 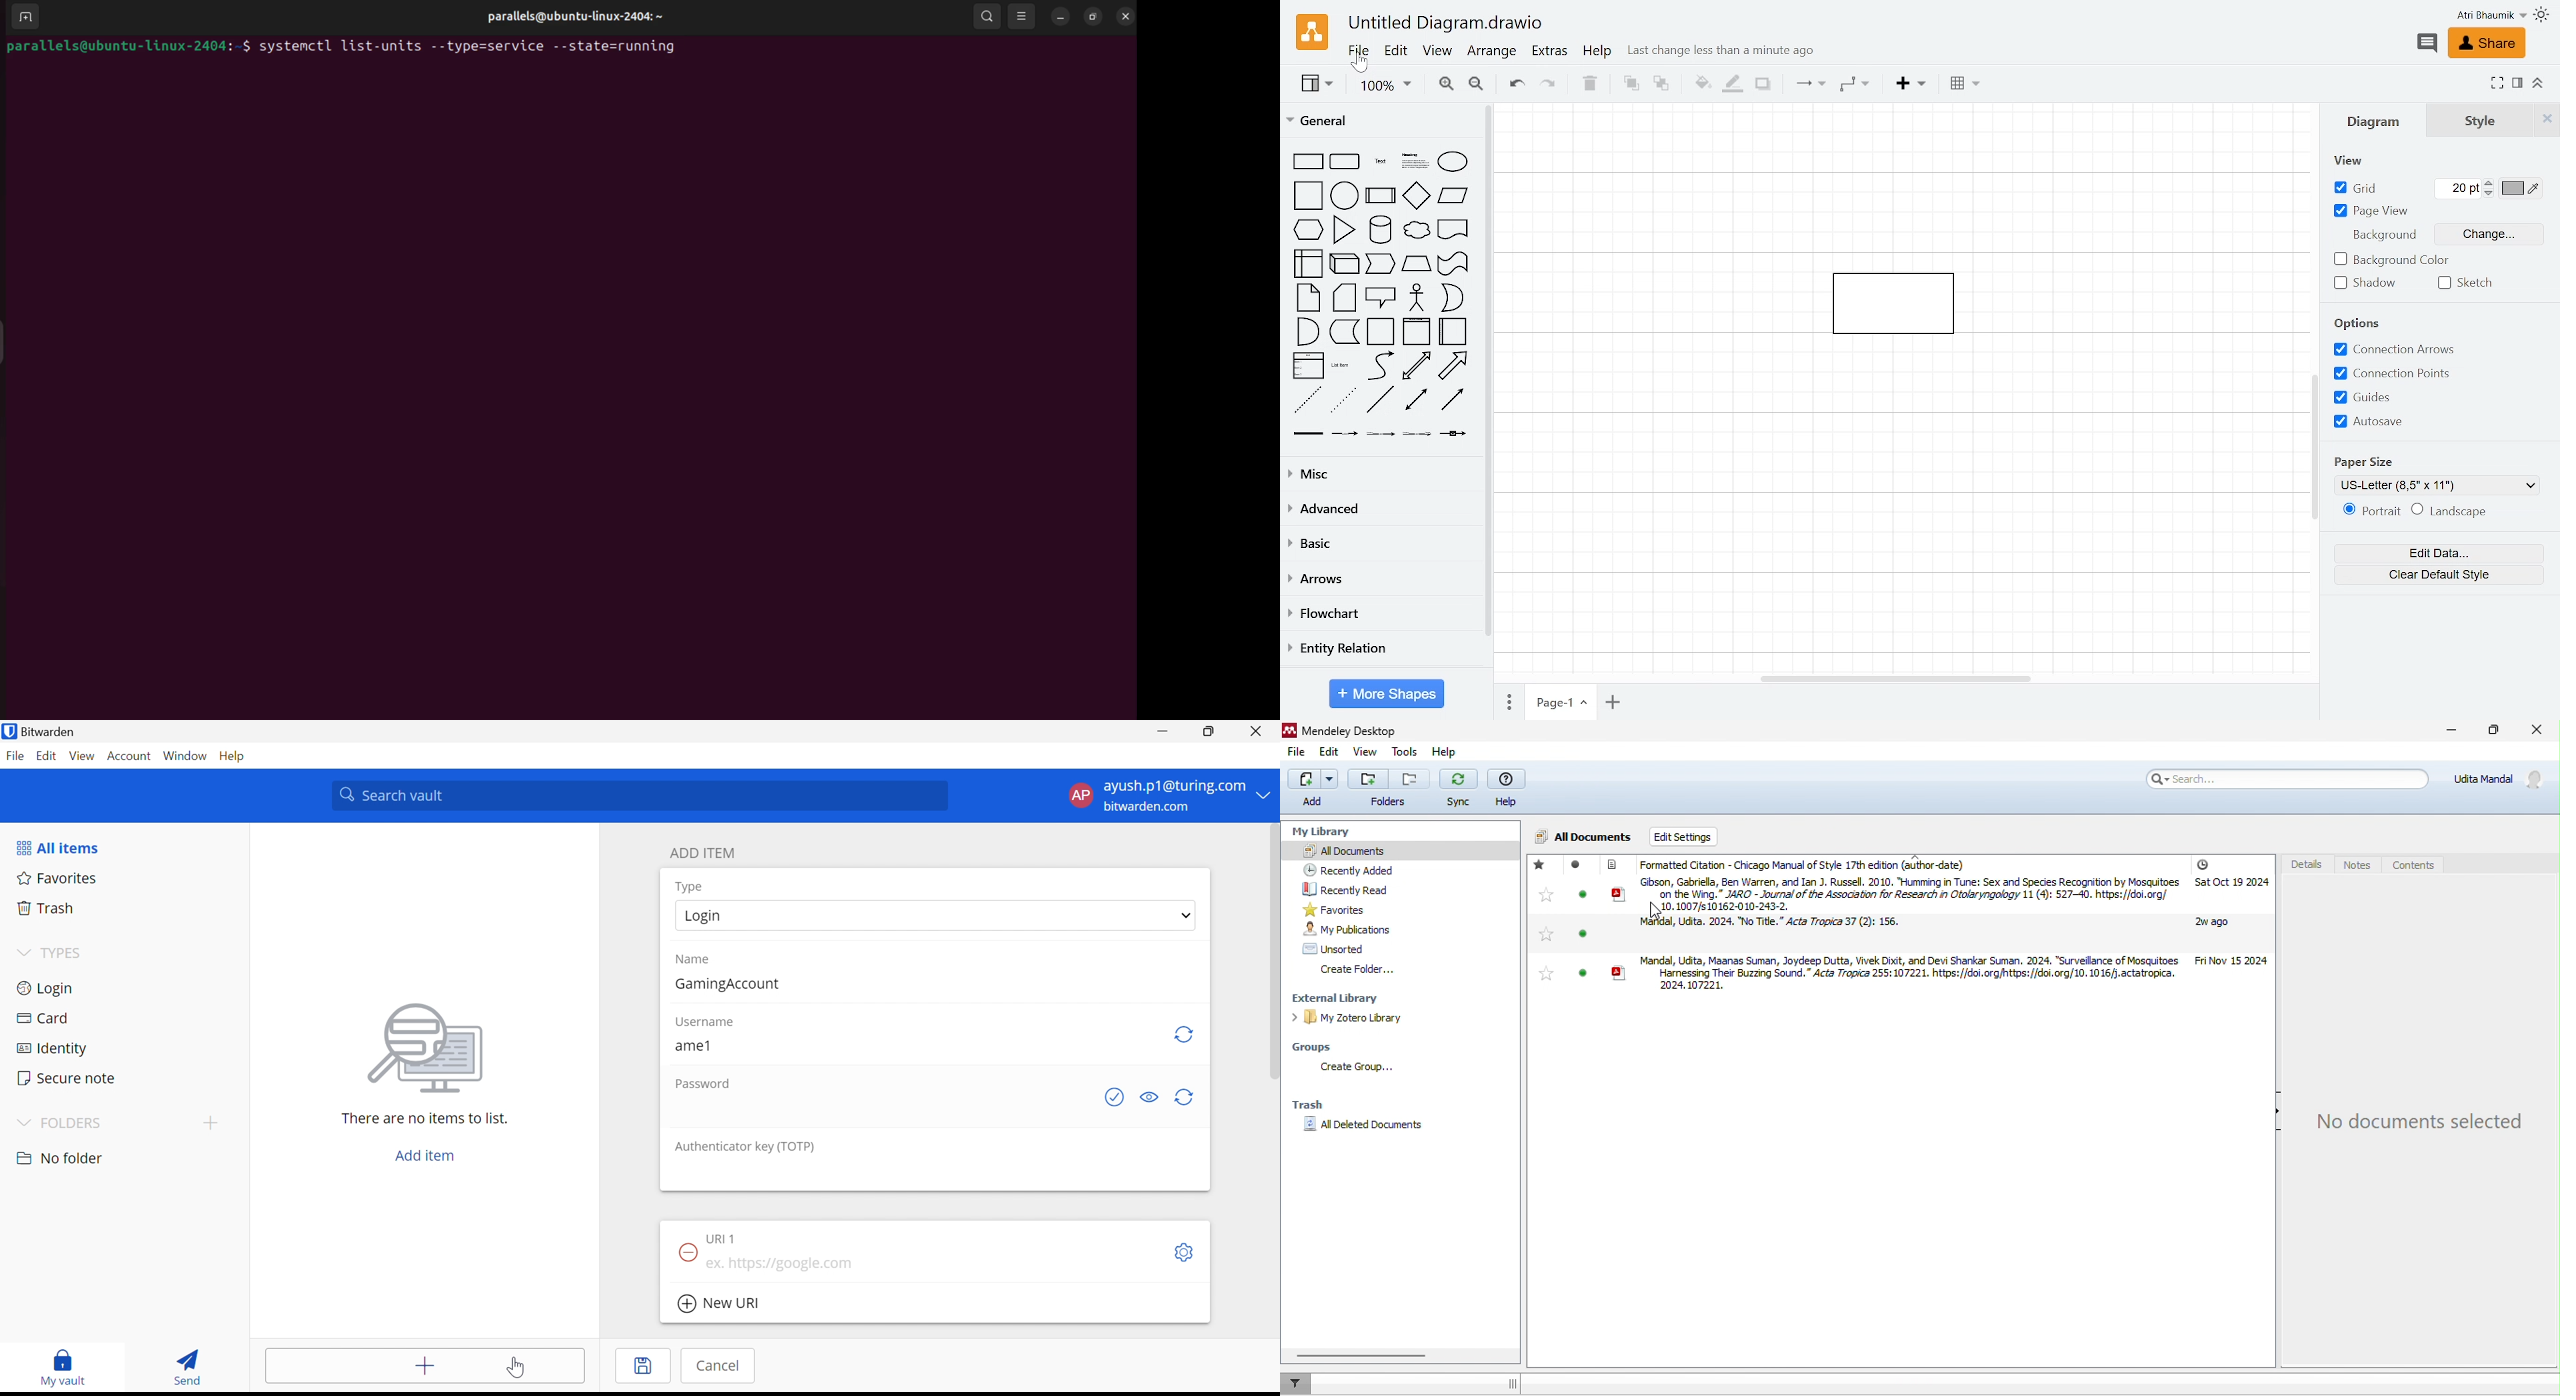 What do you see at coordinates (1346, 999) in the screenshot?
I see `external library` at bounding box center [1346, 999].